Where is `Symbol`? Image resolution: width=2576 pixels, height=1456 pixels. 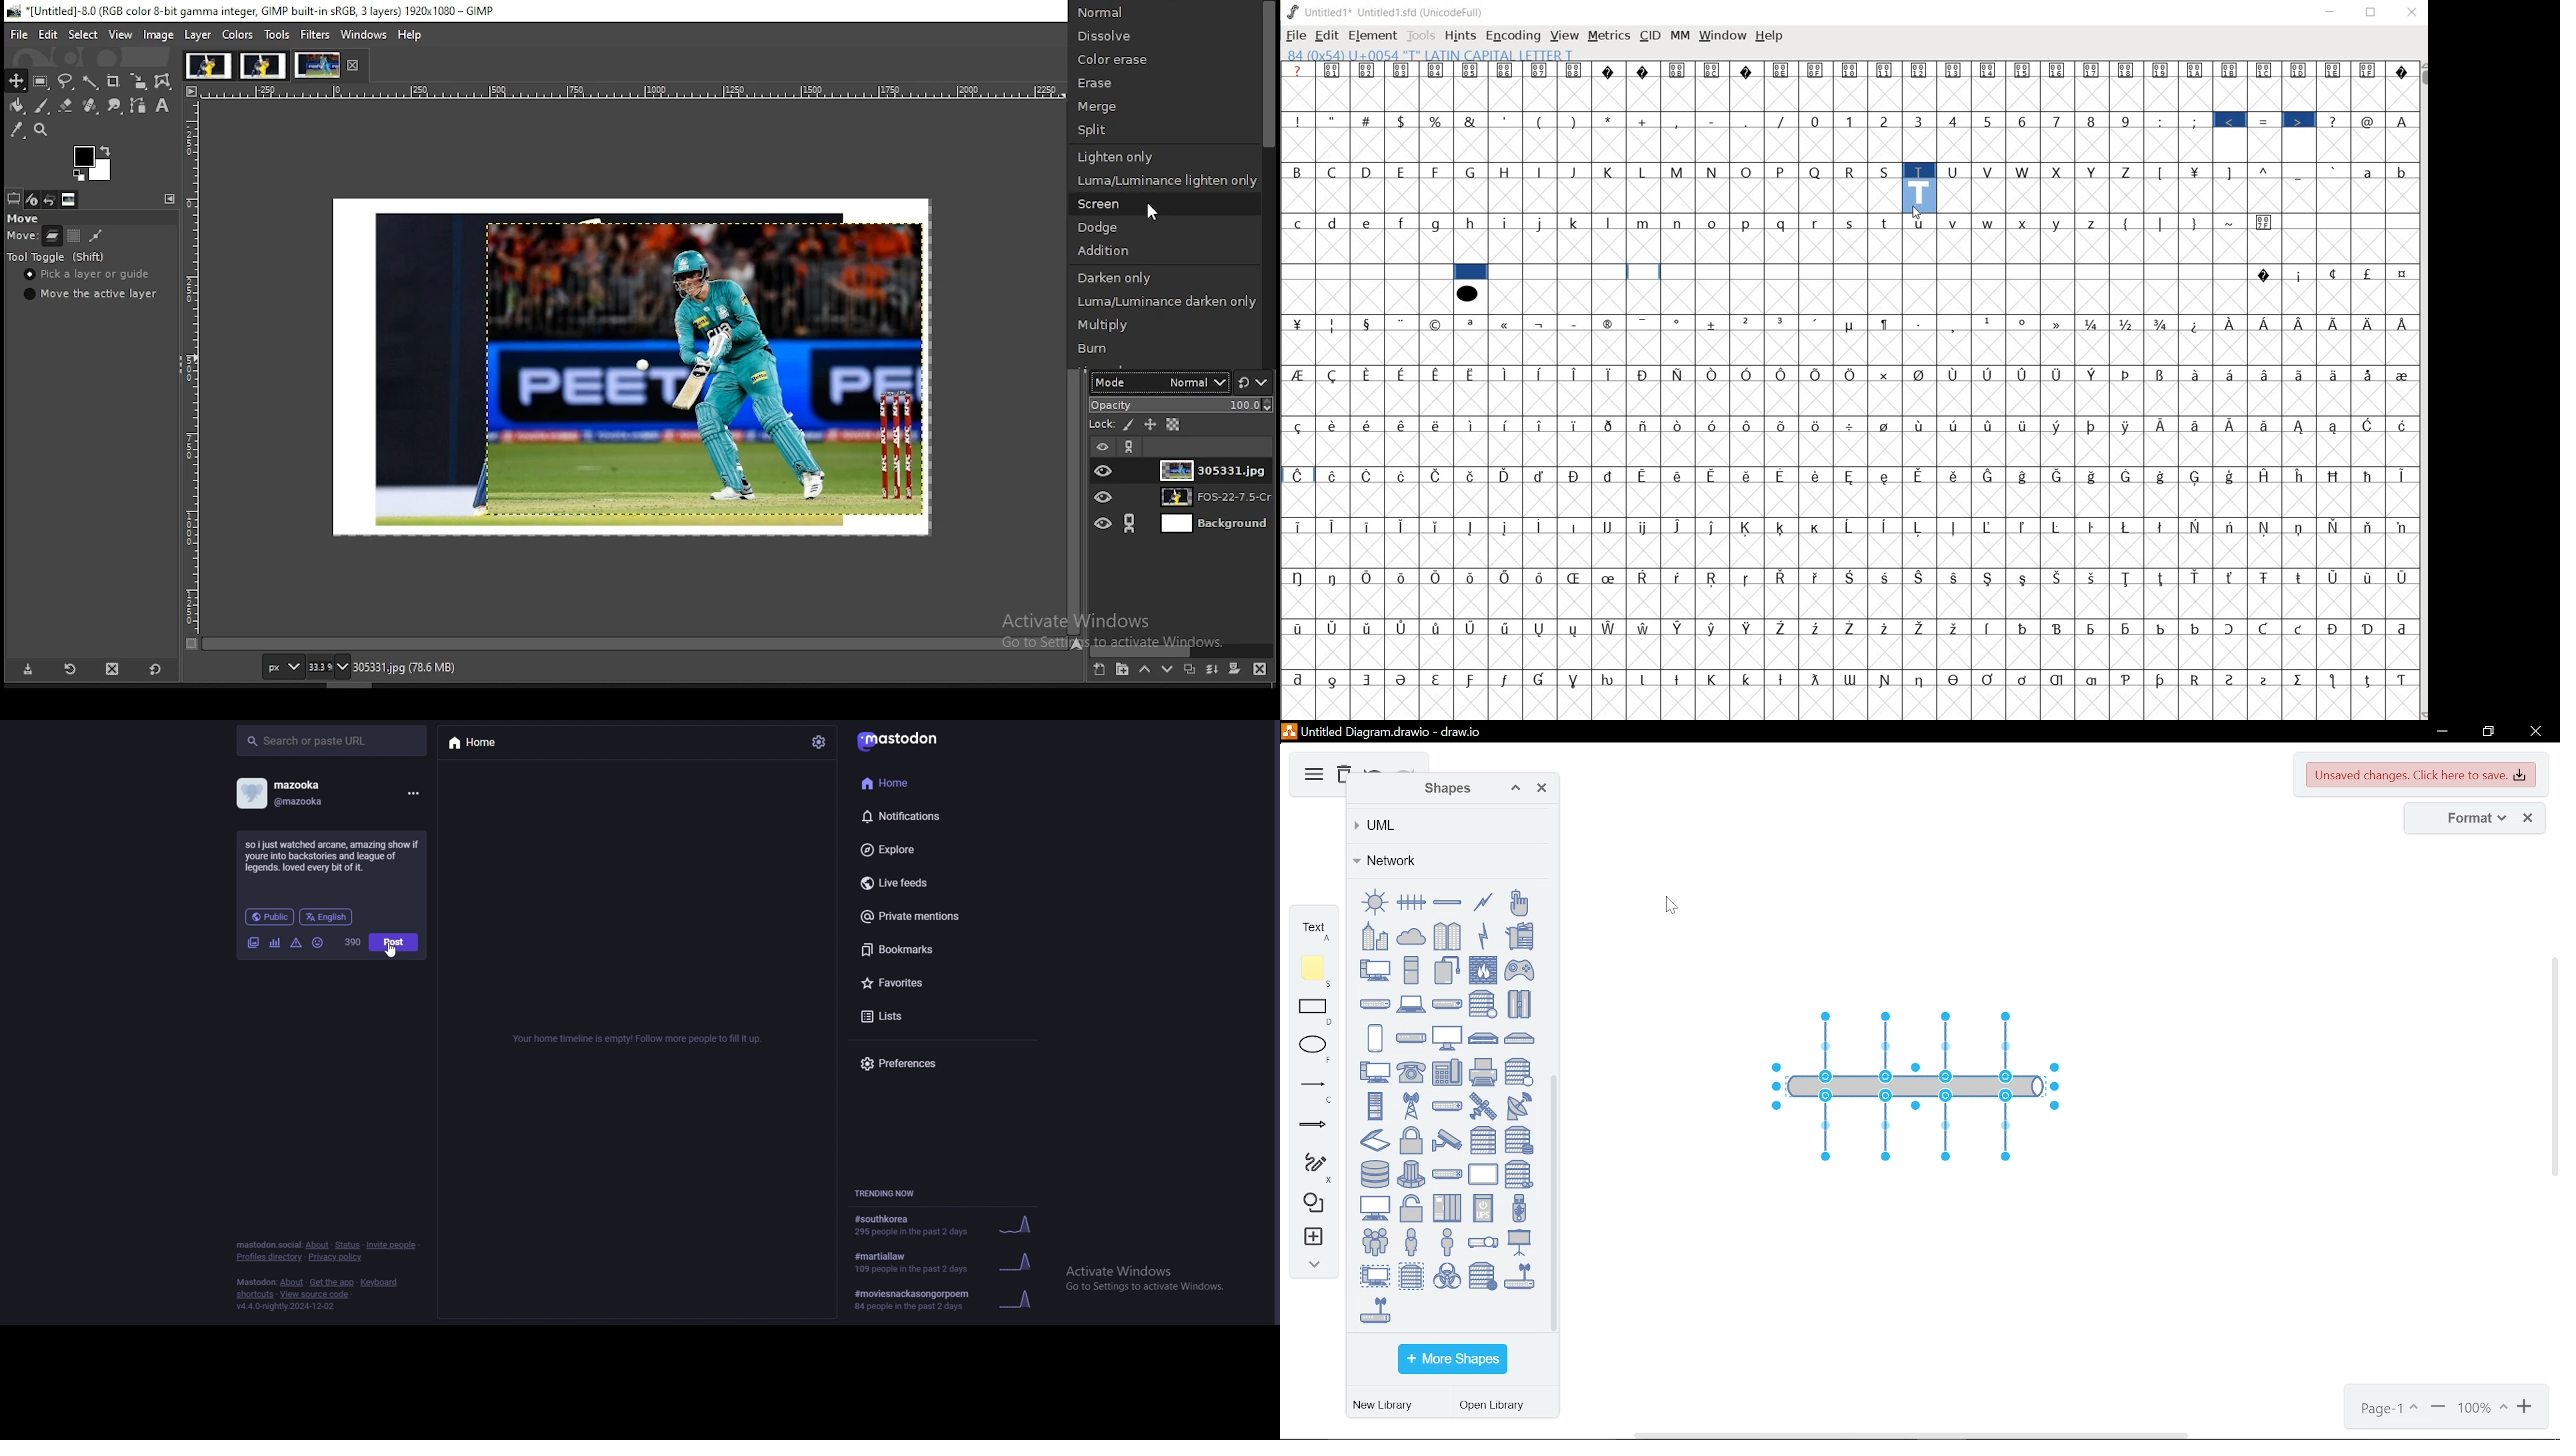
Symbol is located at coordinates (2336, 476).